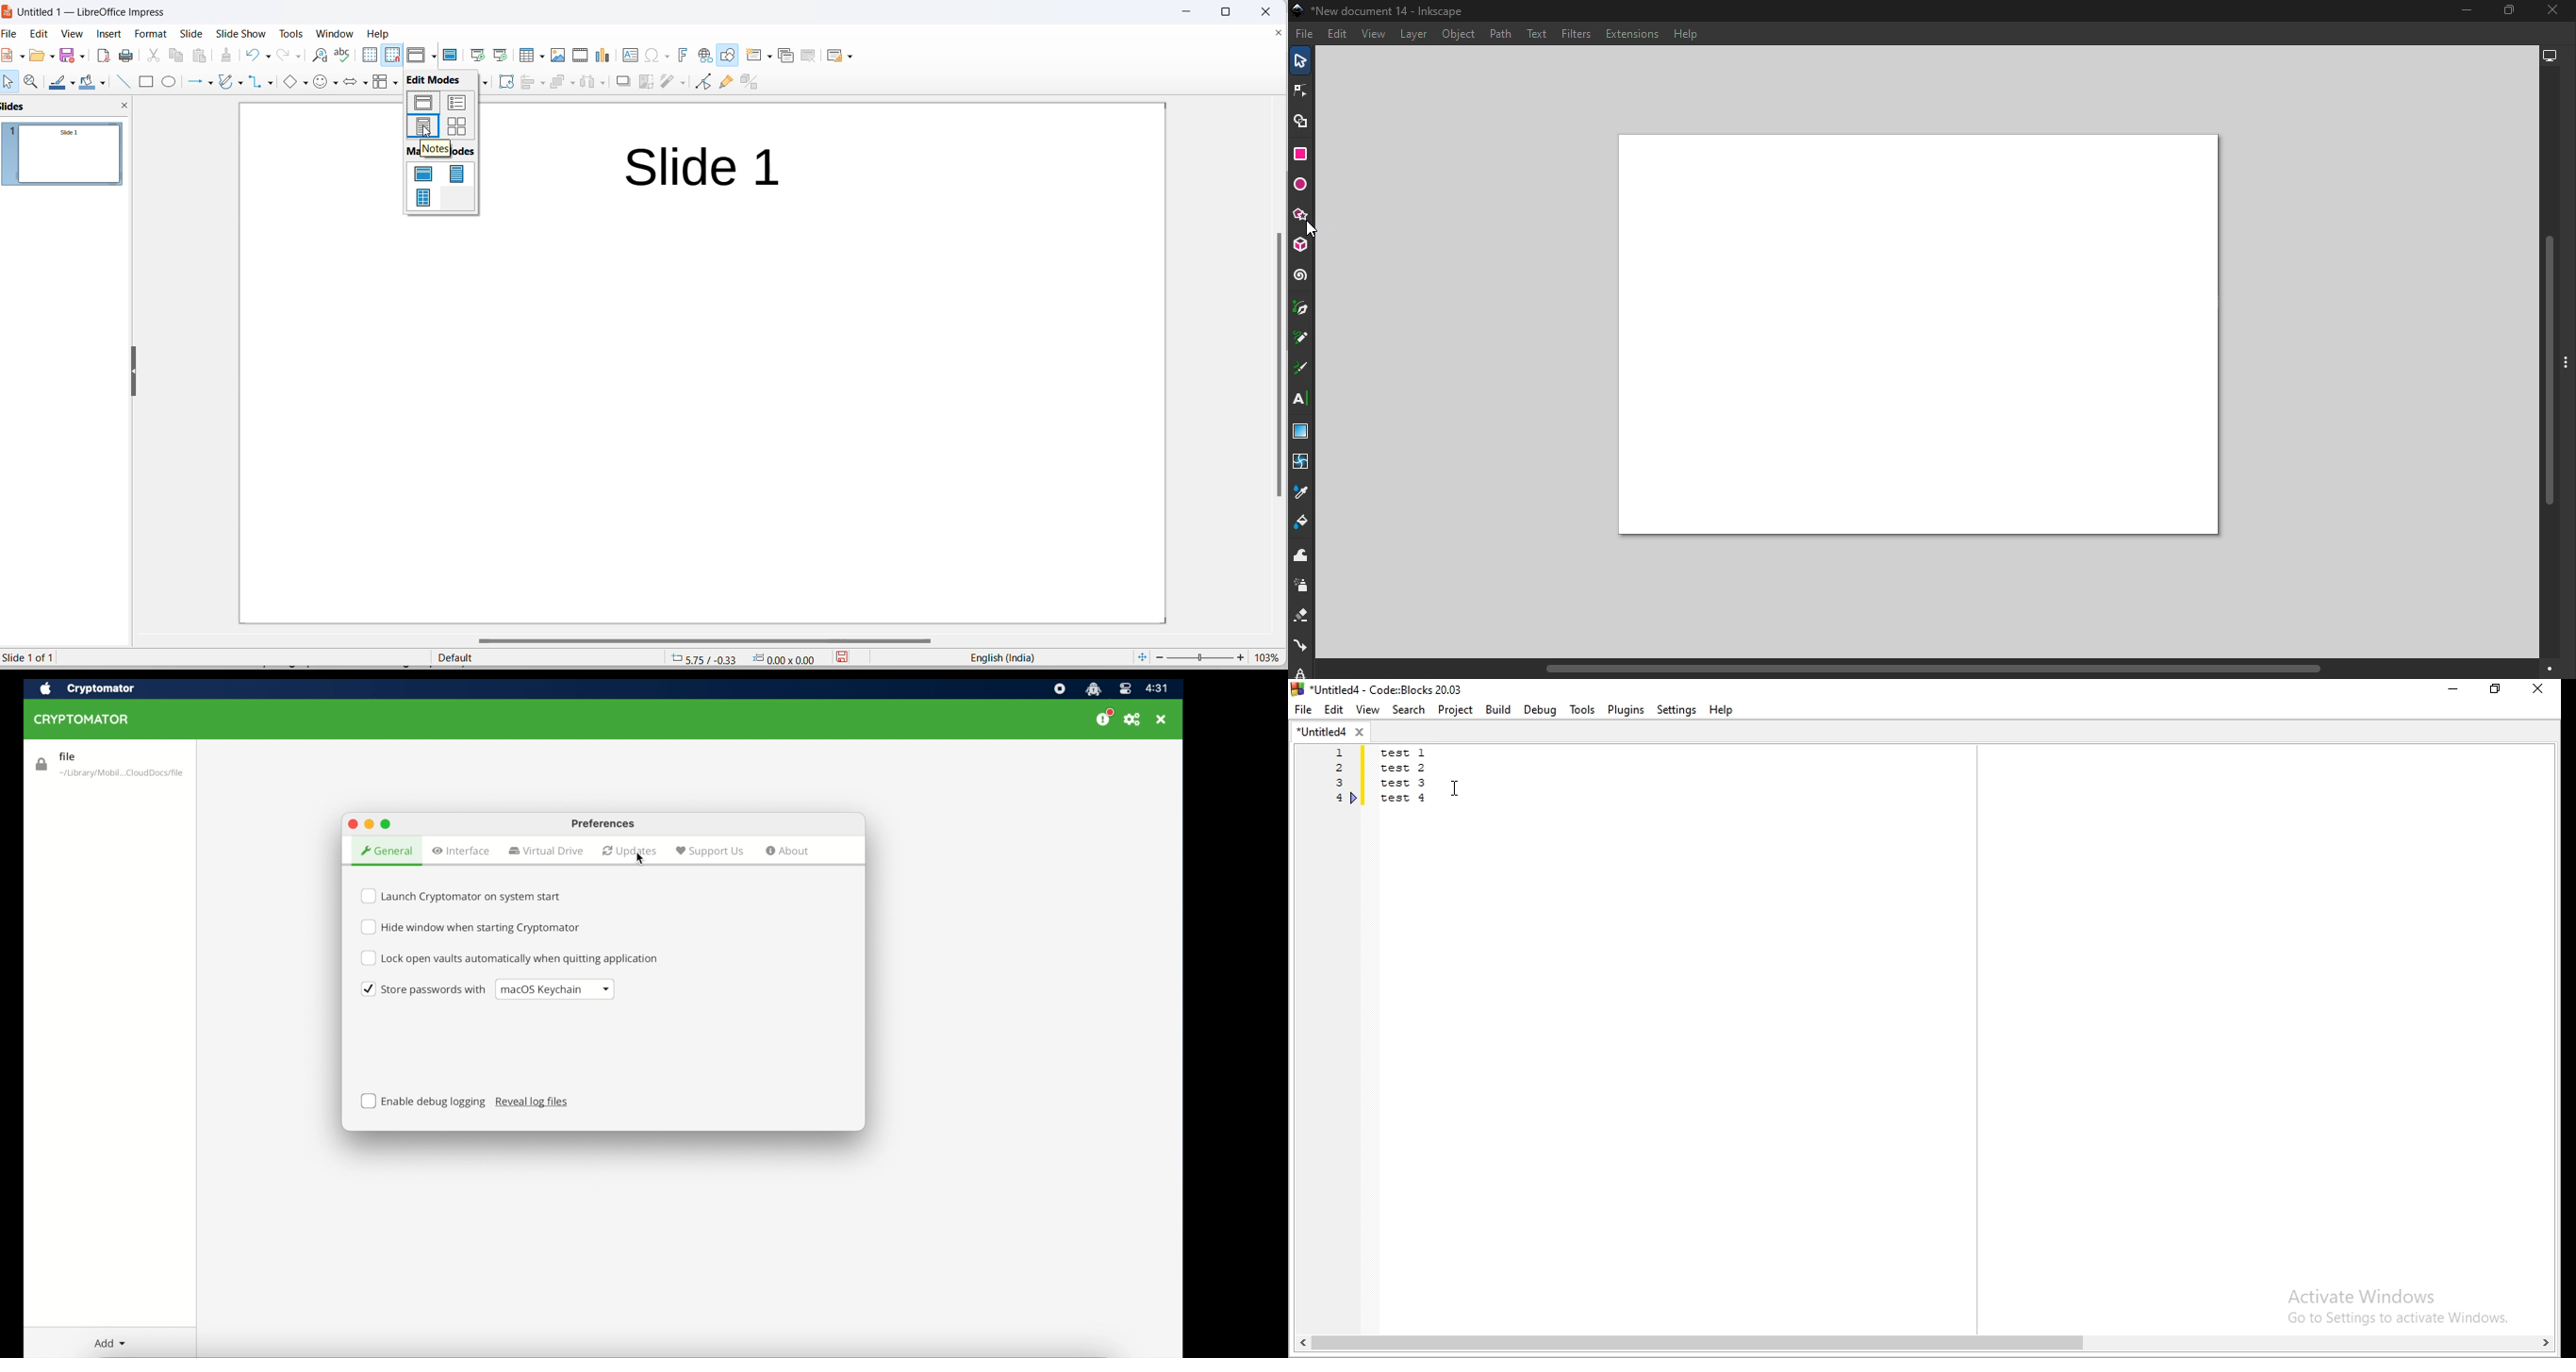 The width and height of the screenshot is (2576, 1372). What do you see at coordinates (41, 33) in the screenshot?
I see `edit` at bounding box center [41, 33].